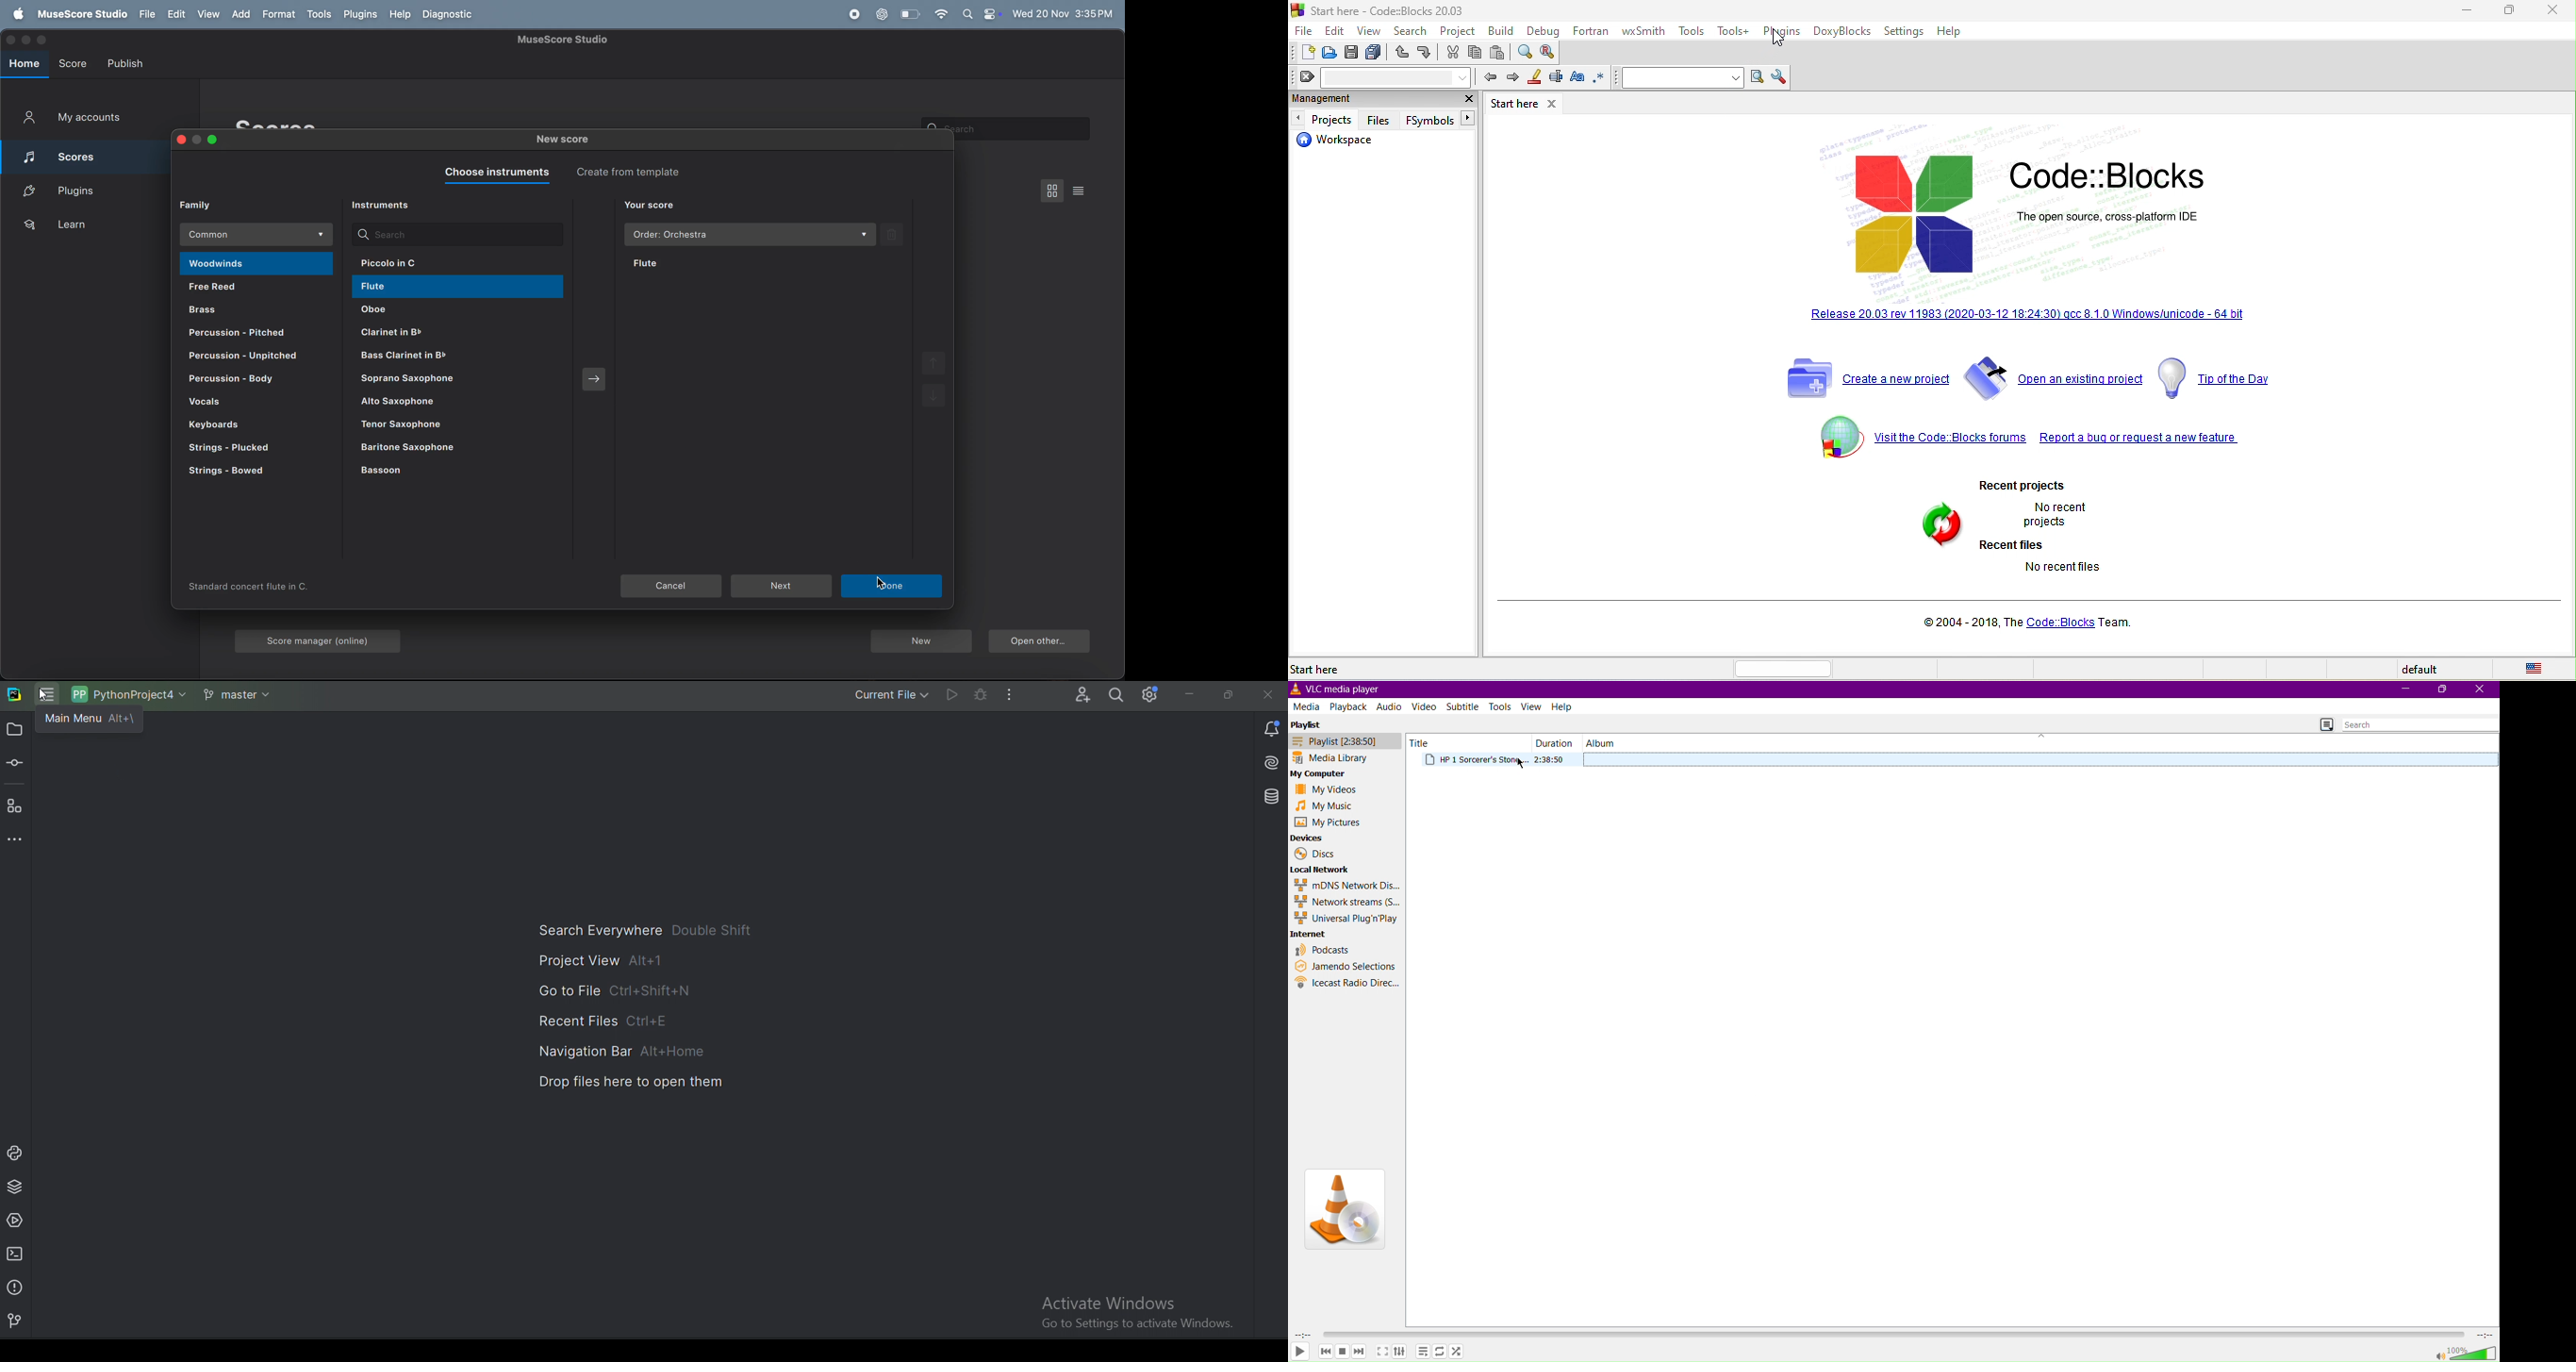  Describe the element at coordinates (1345, 901) in the screenshot. I see `Network streams` at that location.